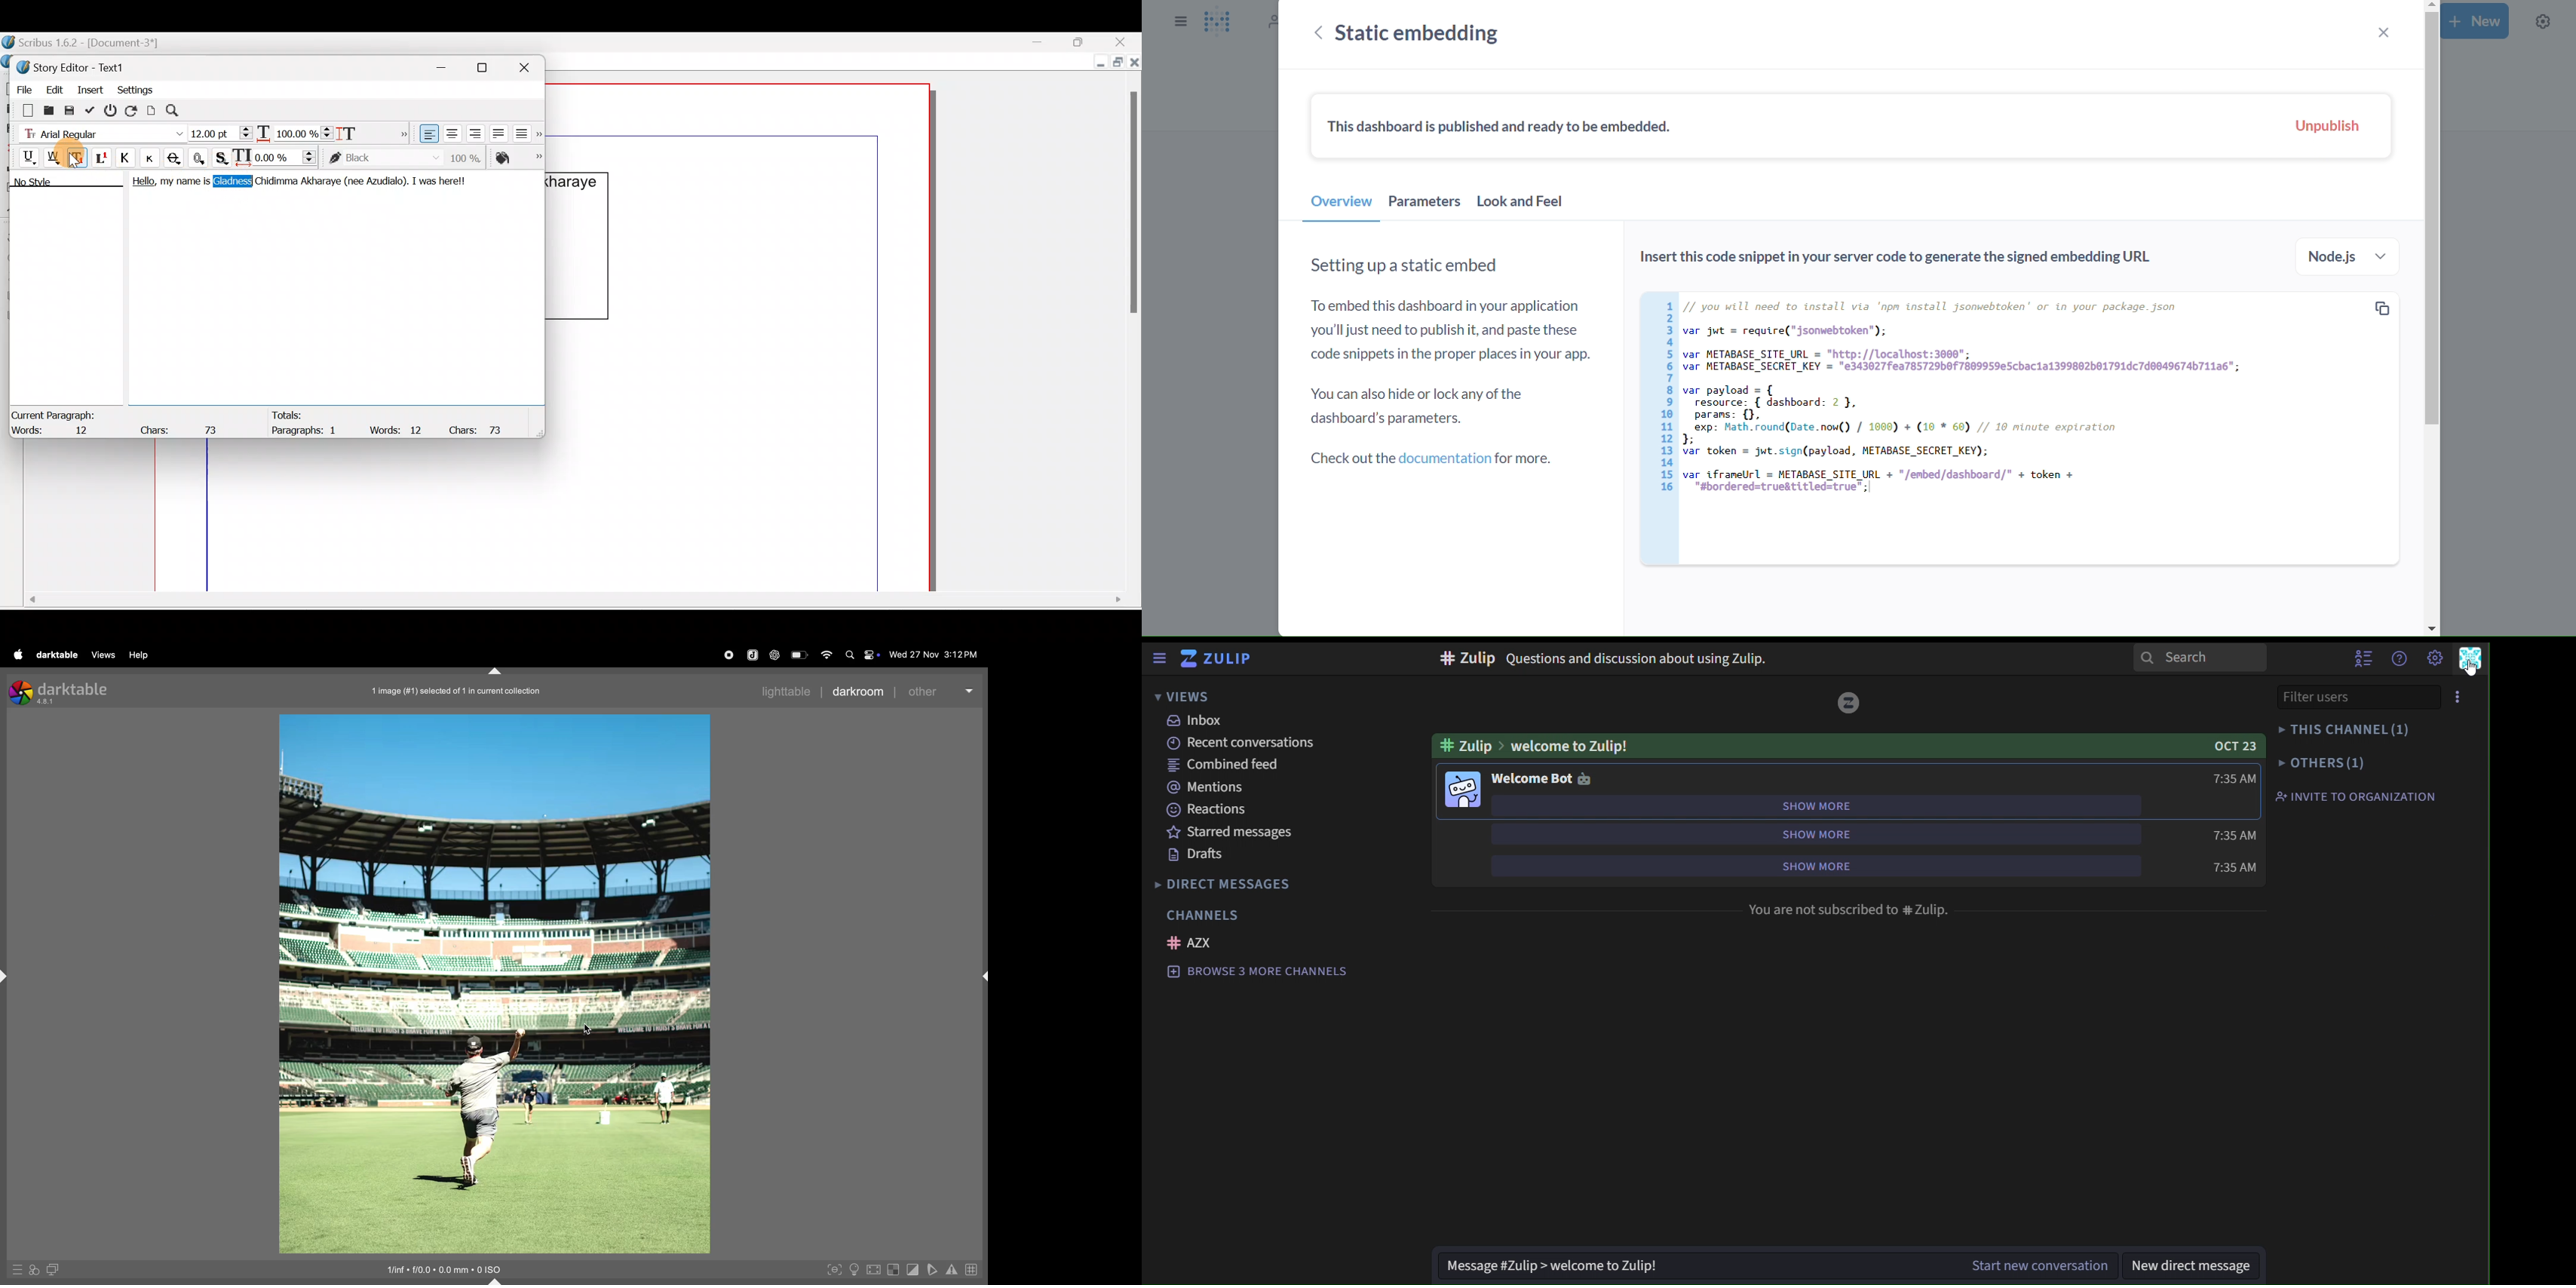  Describe the element at coordinates (481, 429) in the screenshot. I see `Chars: 73` at that location.